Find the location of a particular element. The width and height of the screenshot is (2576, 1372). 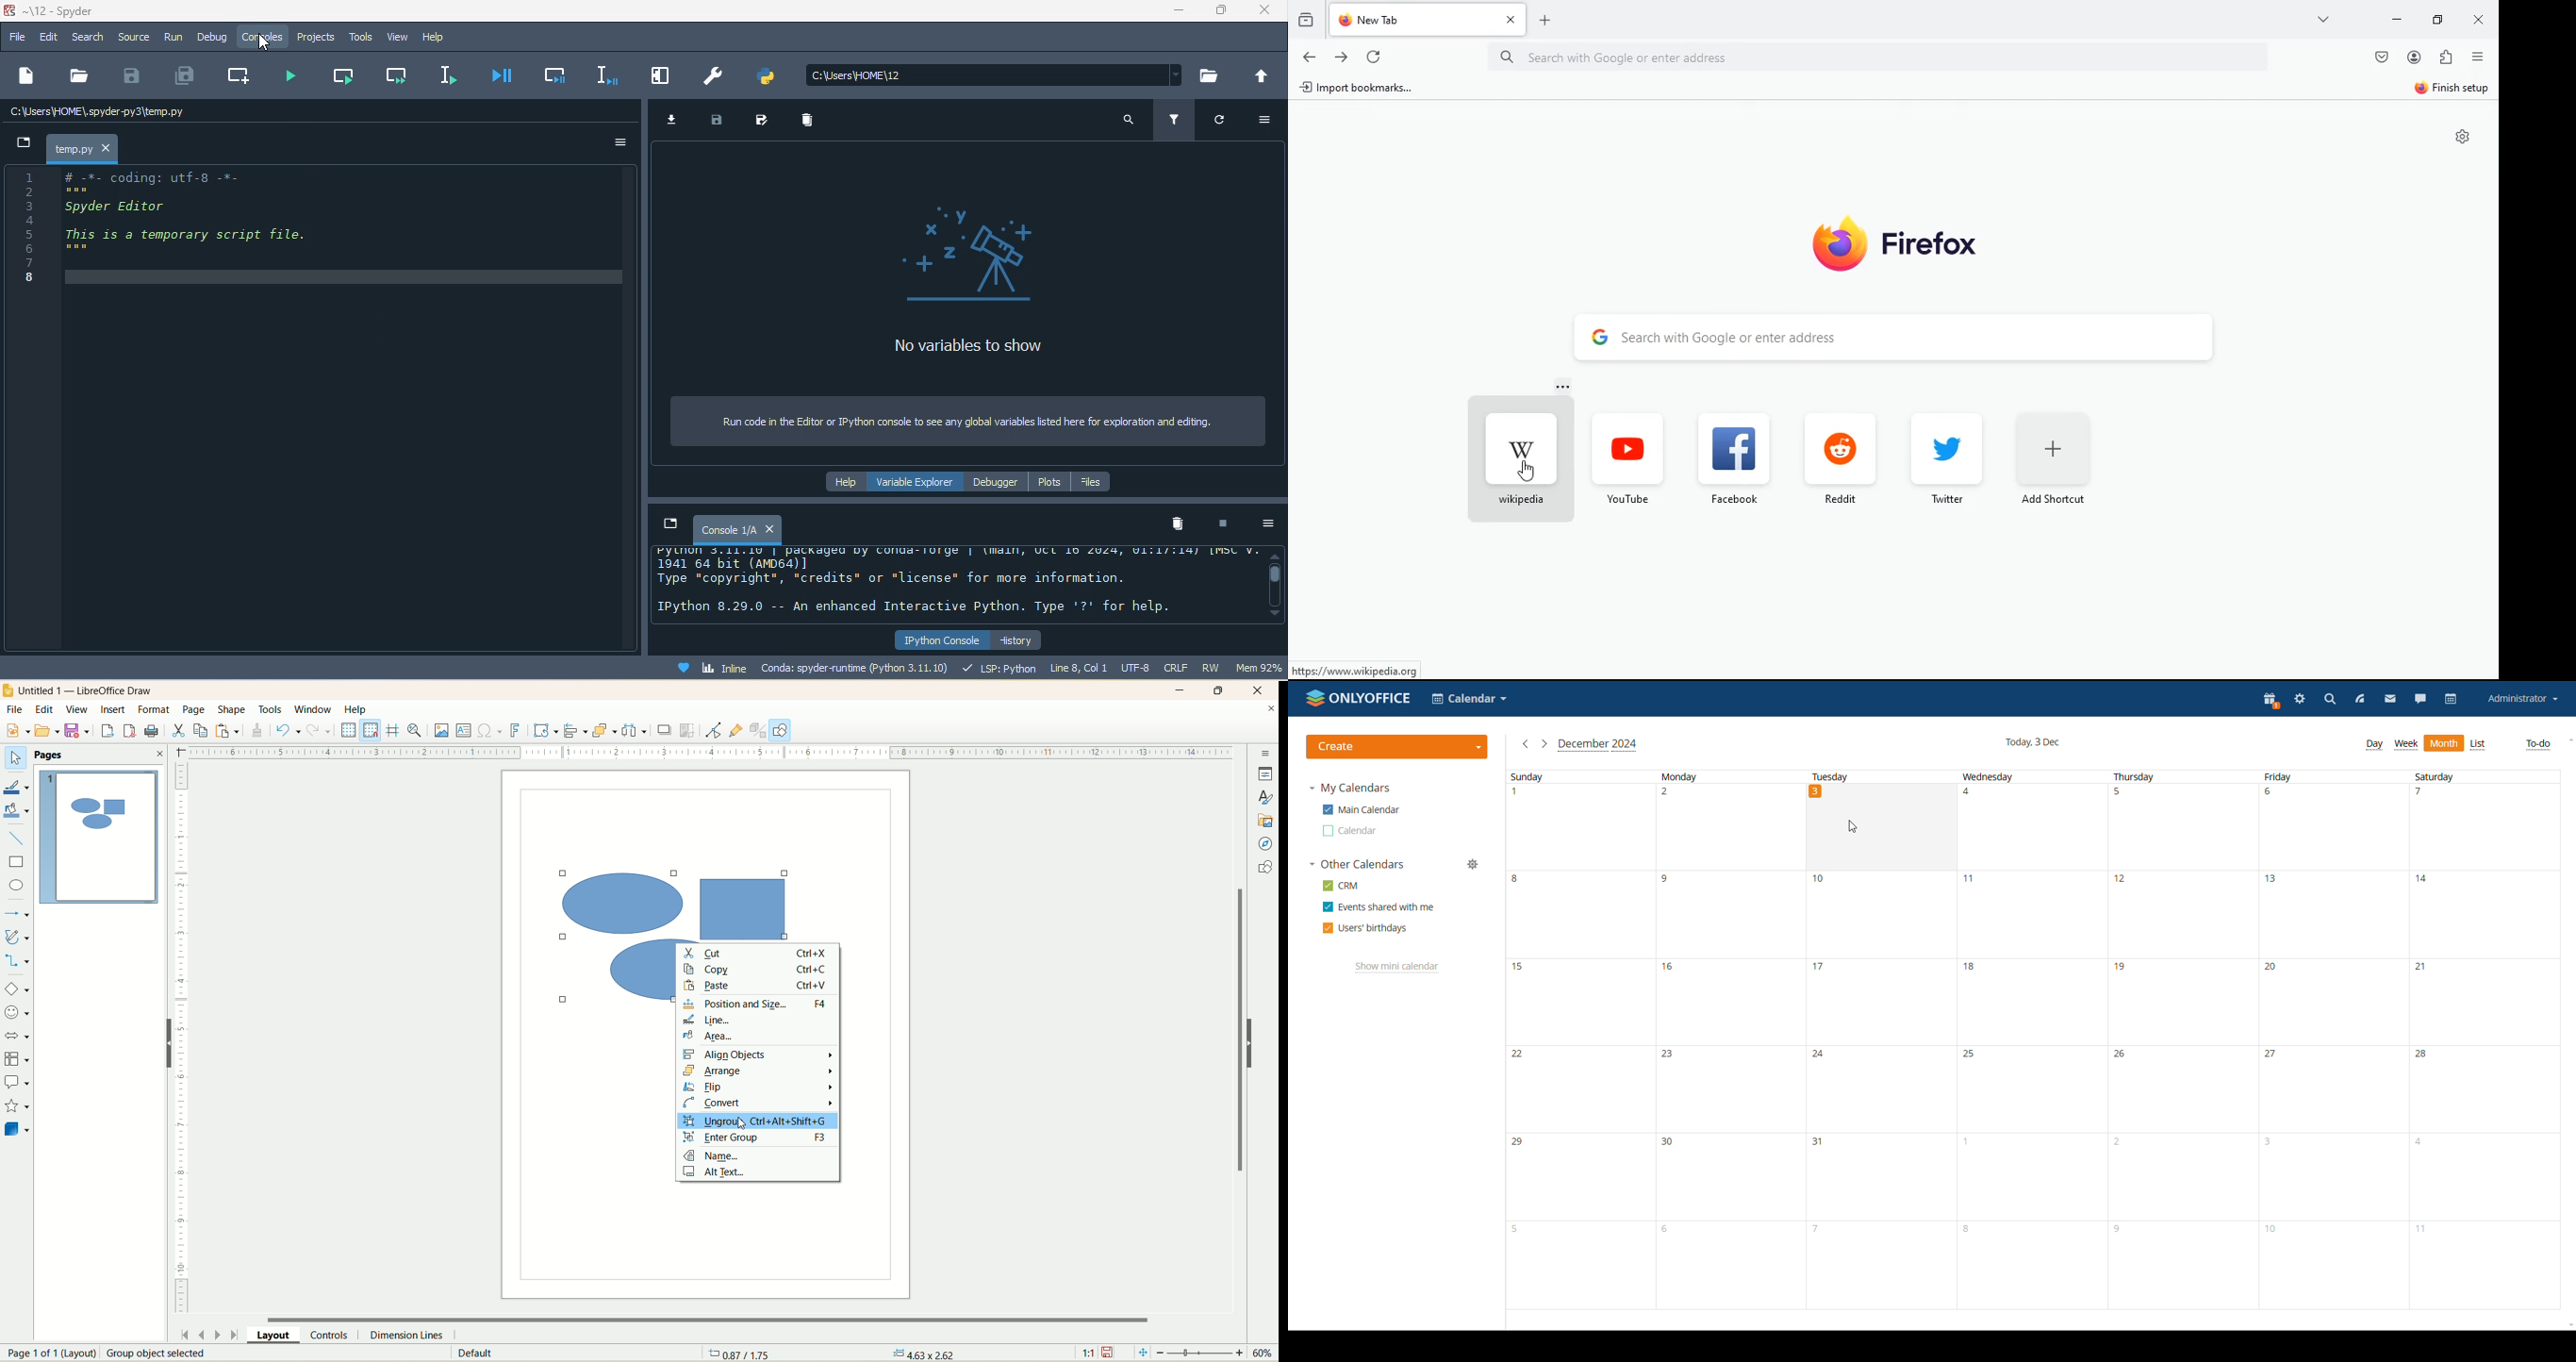

account is located at coordinates (2524, 699).